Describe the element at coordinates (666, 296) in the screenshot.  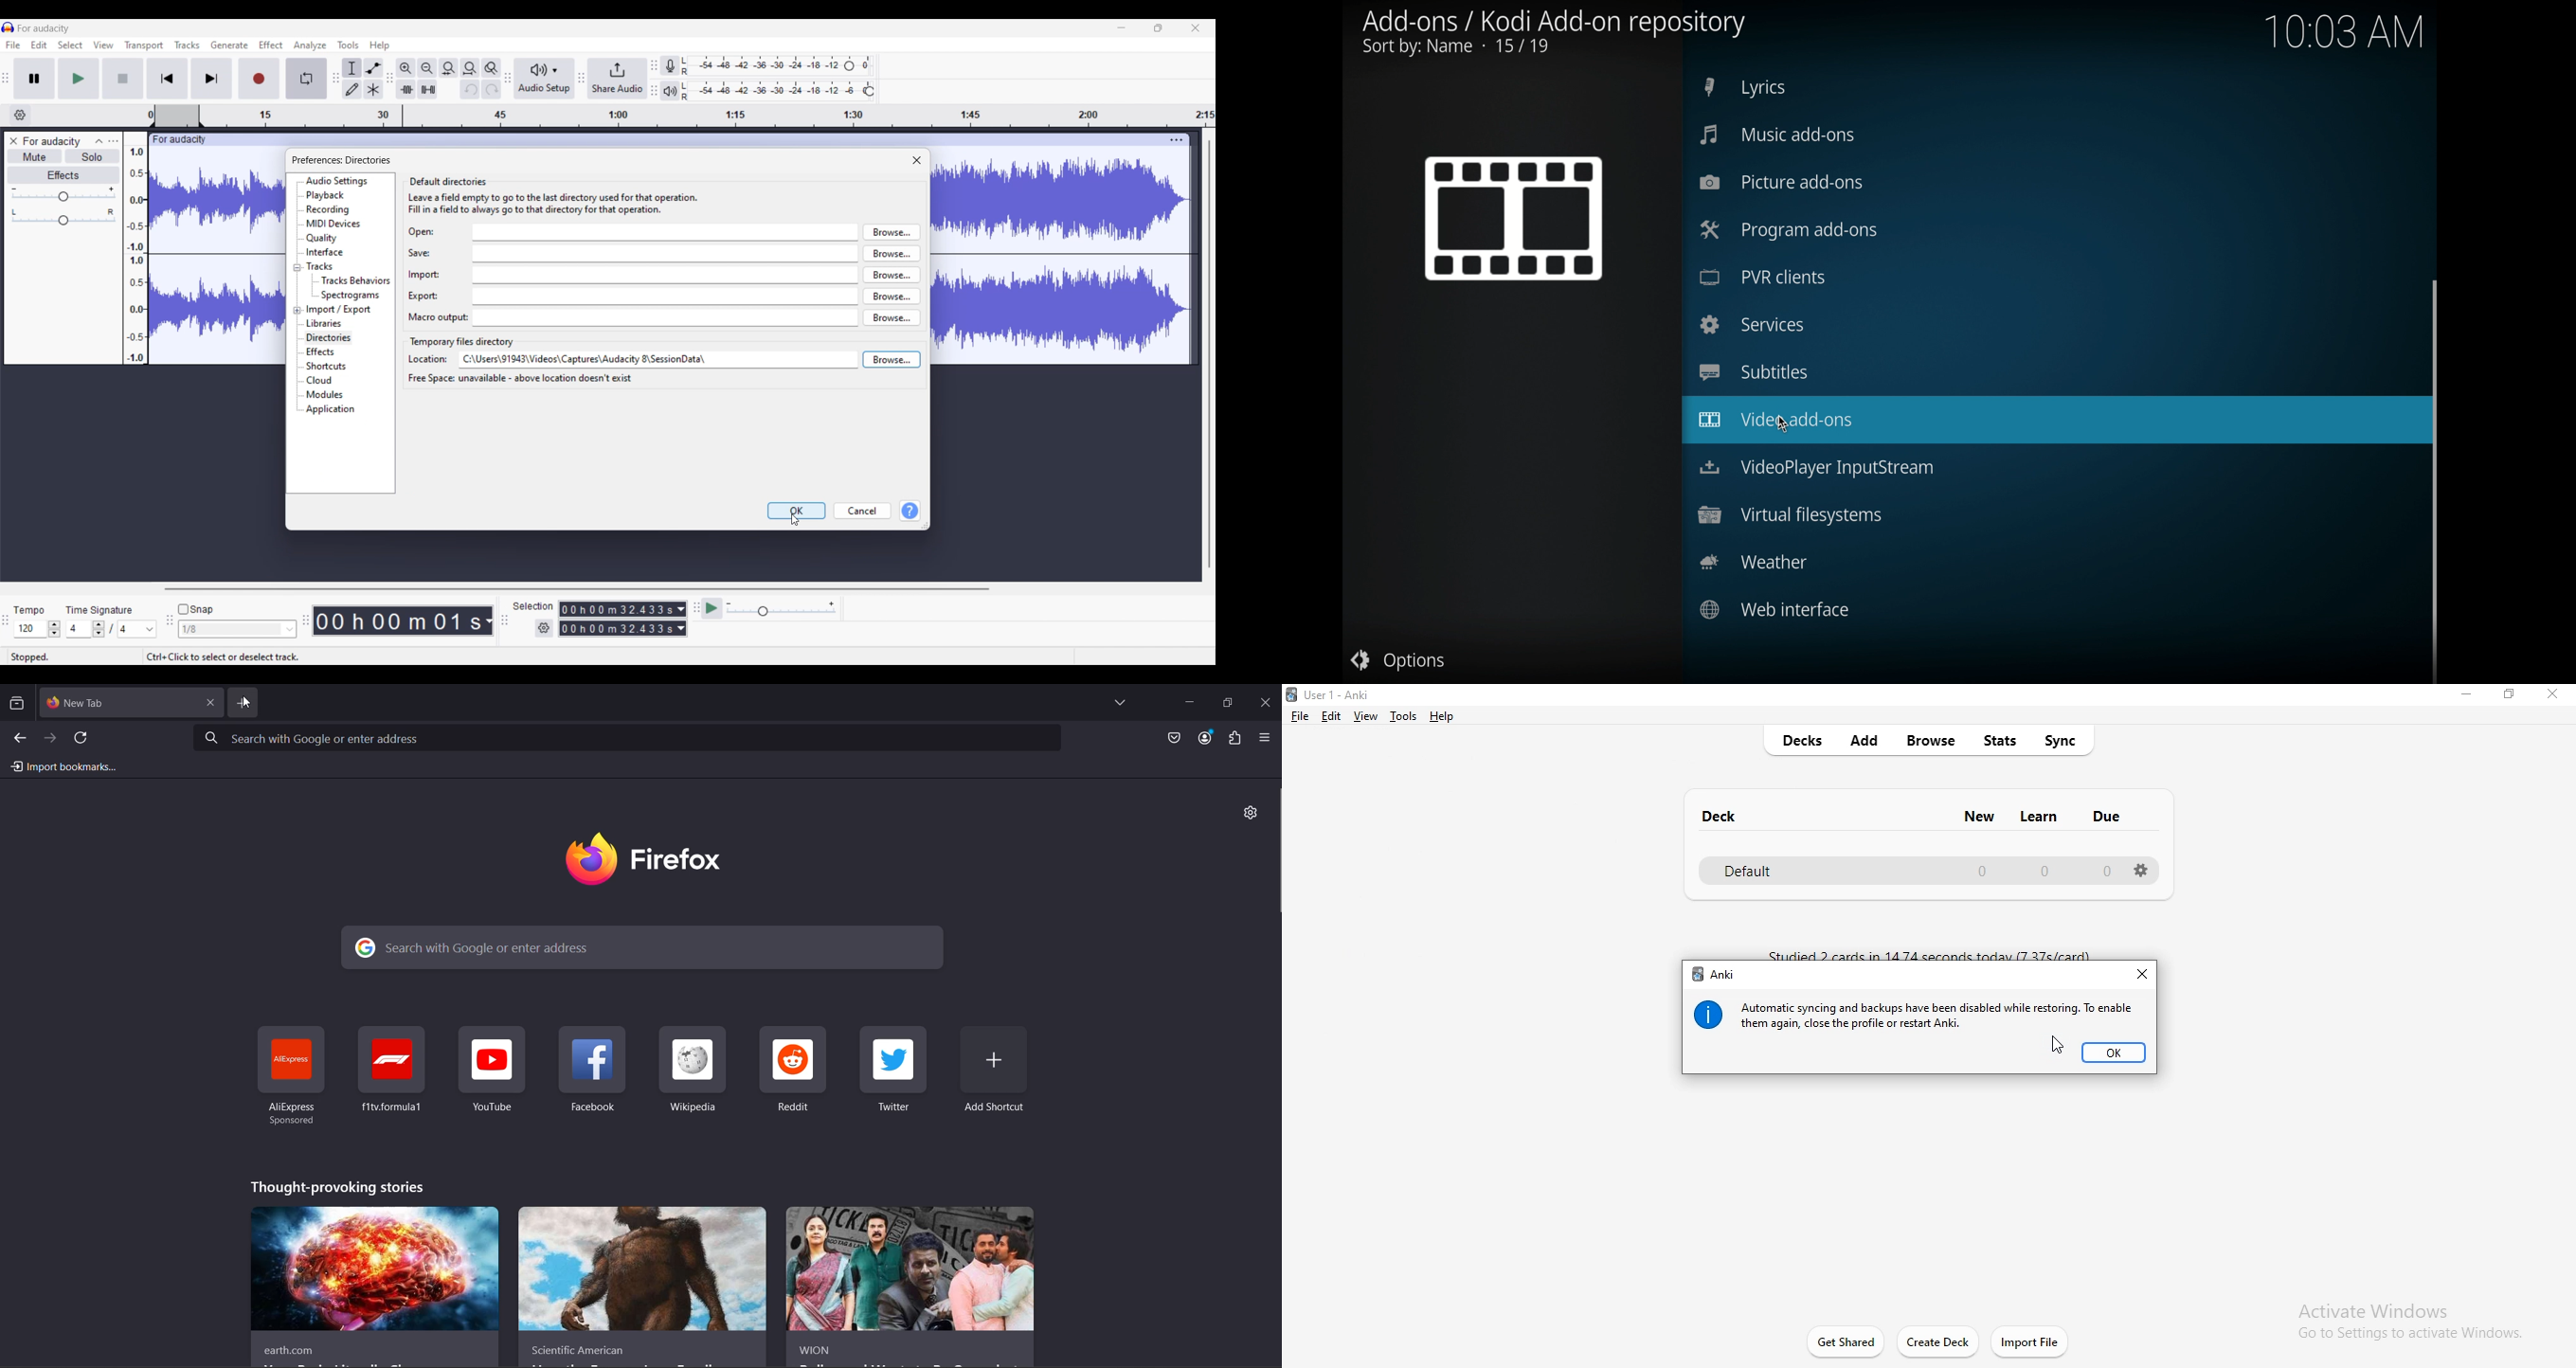
I see `export input box` at that location.